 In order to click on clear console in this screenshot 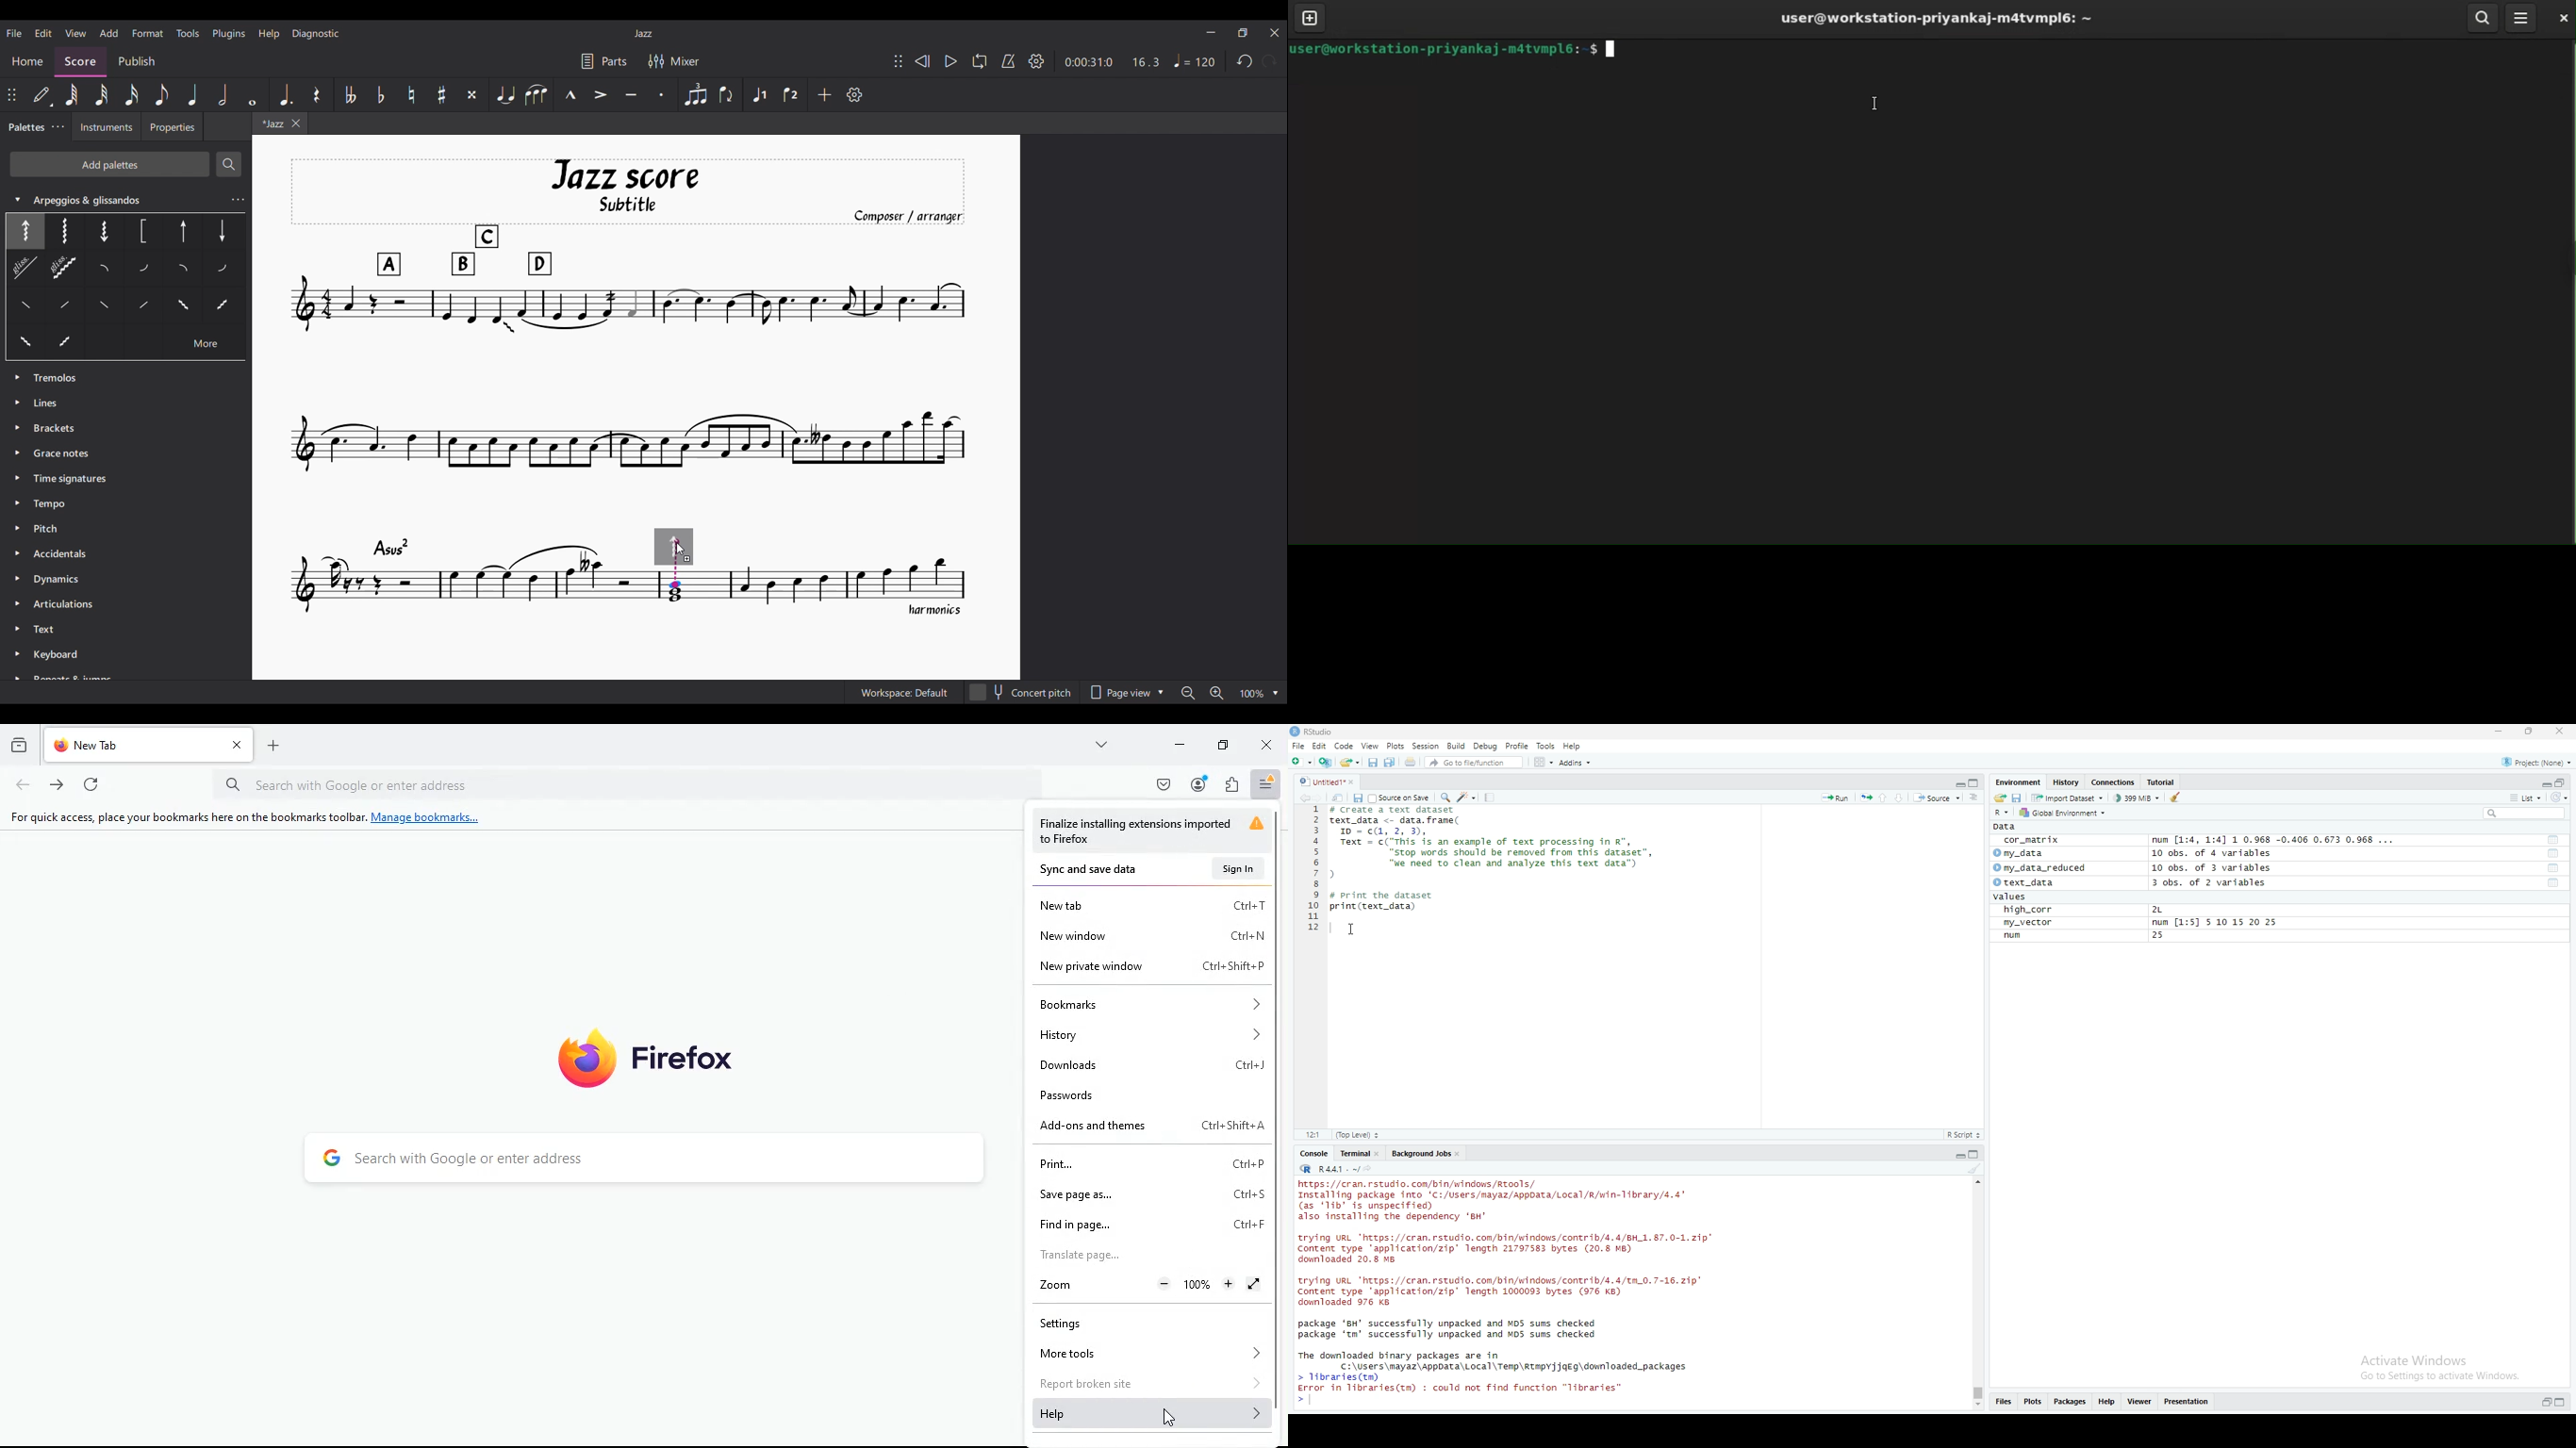, I will do `click(1976, 1169)`.